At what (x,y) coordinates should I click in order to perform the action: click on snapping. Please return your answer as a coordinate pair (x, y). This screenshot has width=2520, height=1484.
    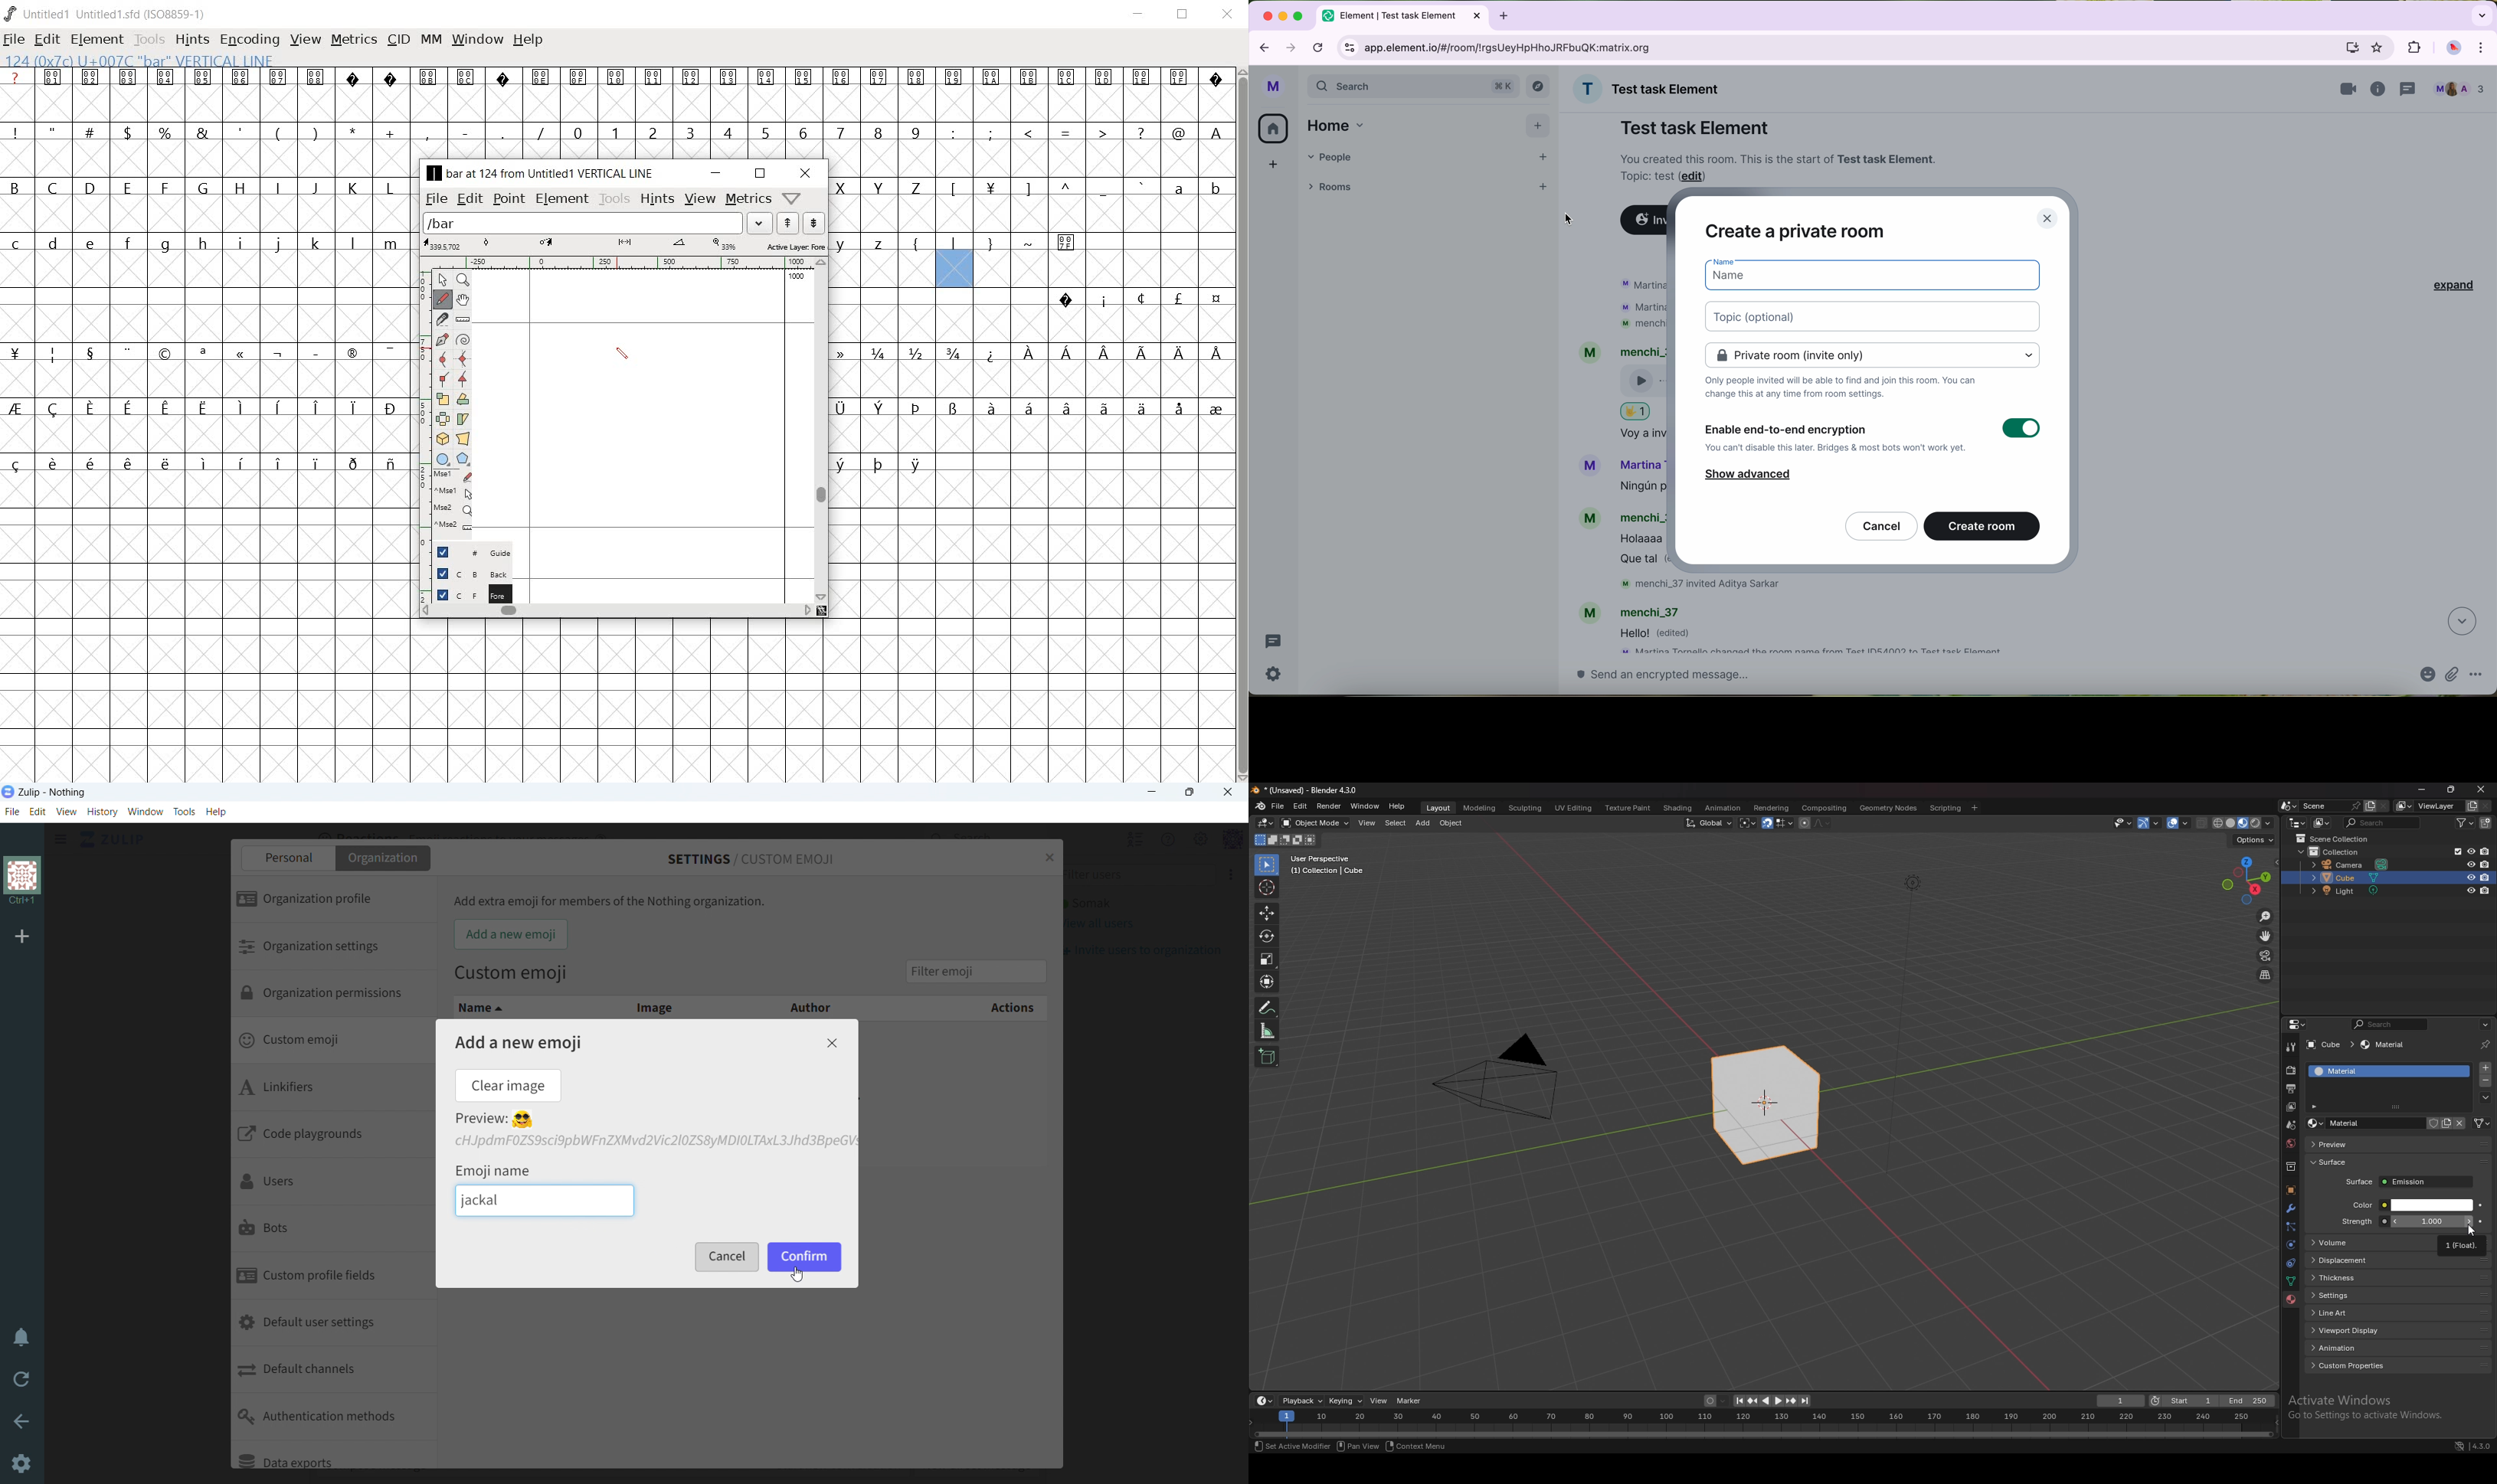
    Looking at the image, I should click on (1777, 824).